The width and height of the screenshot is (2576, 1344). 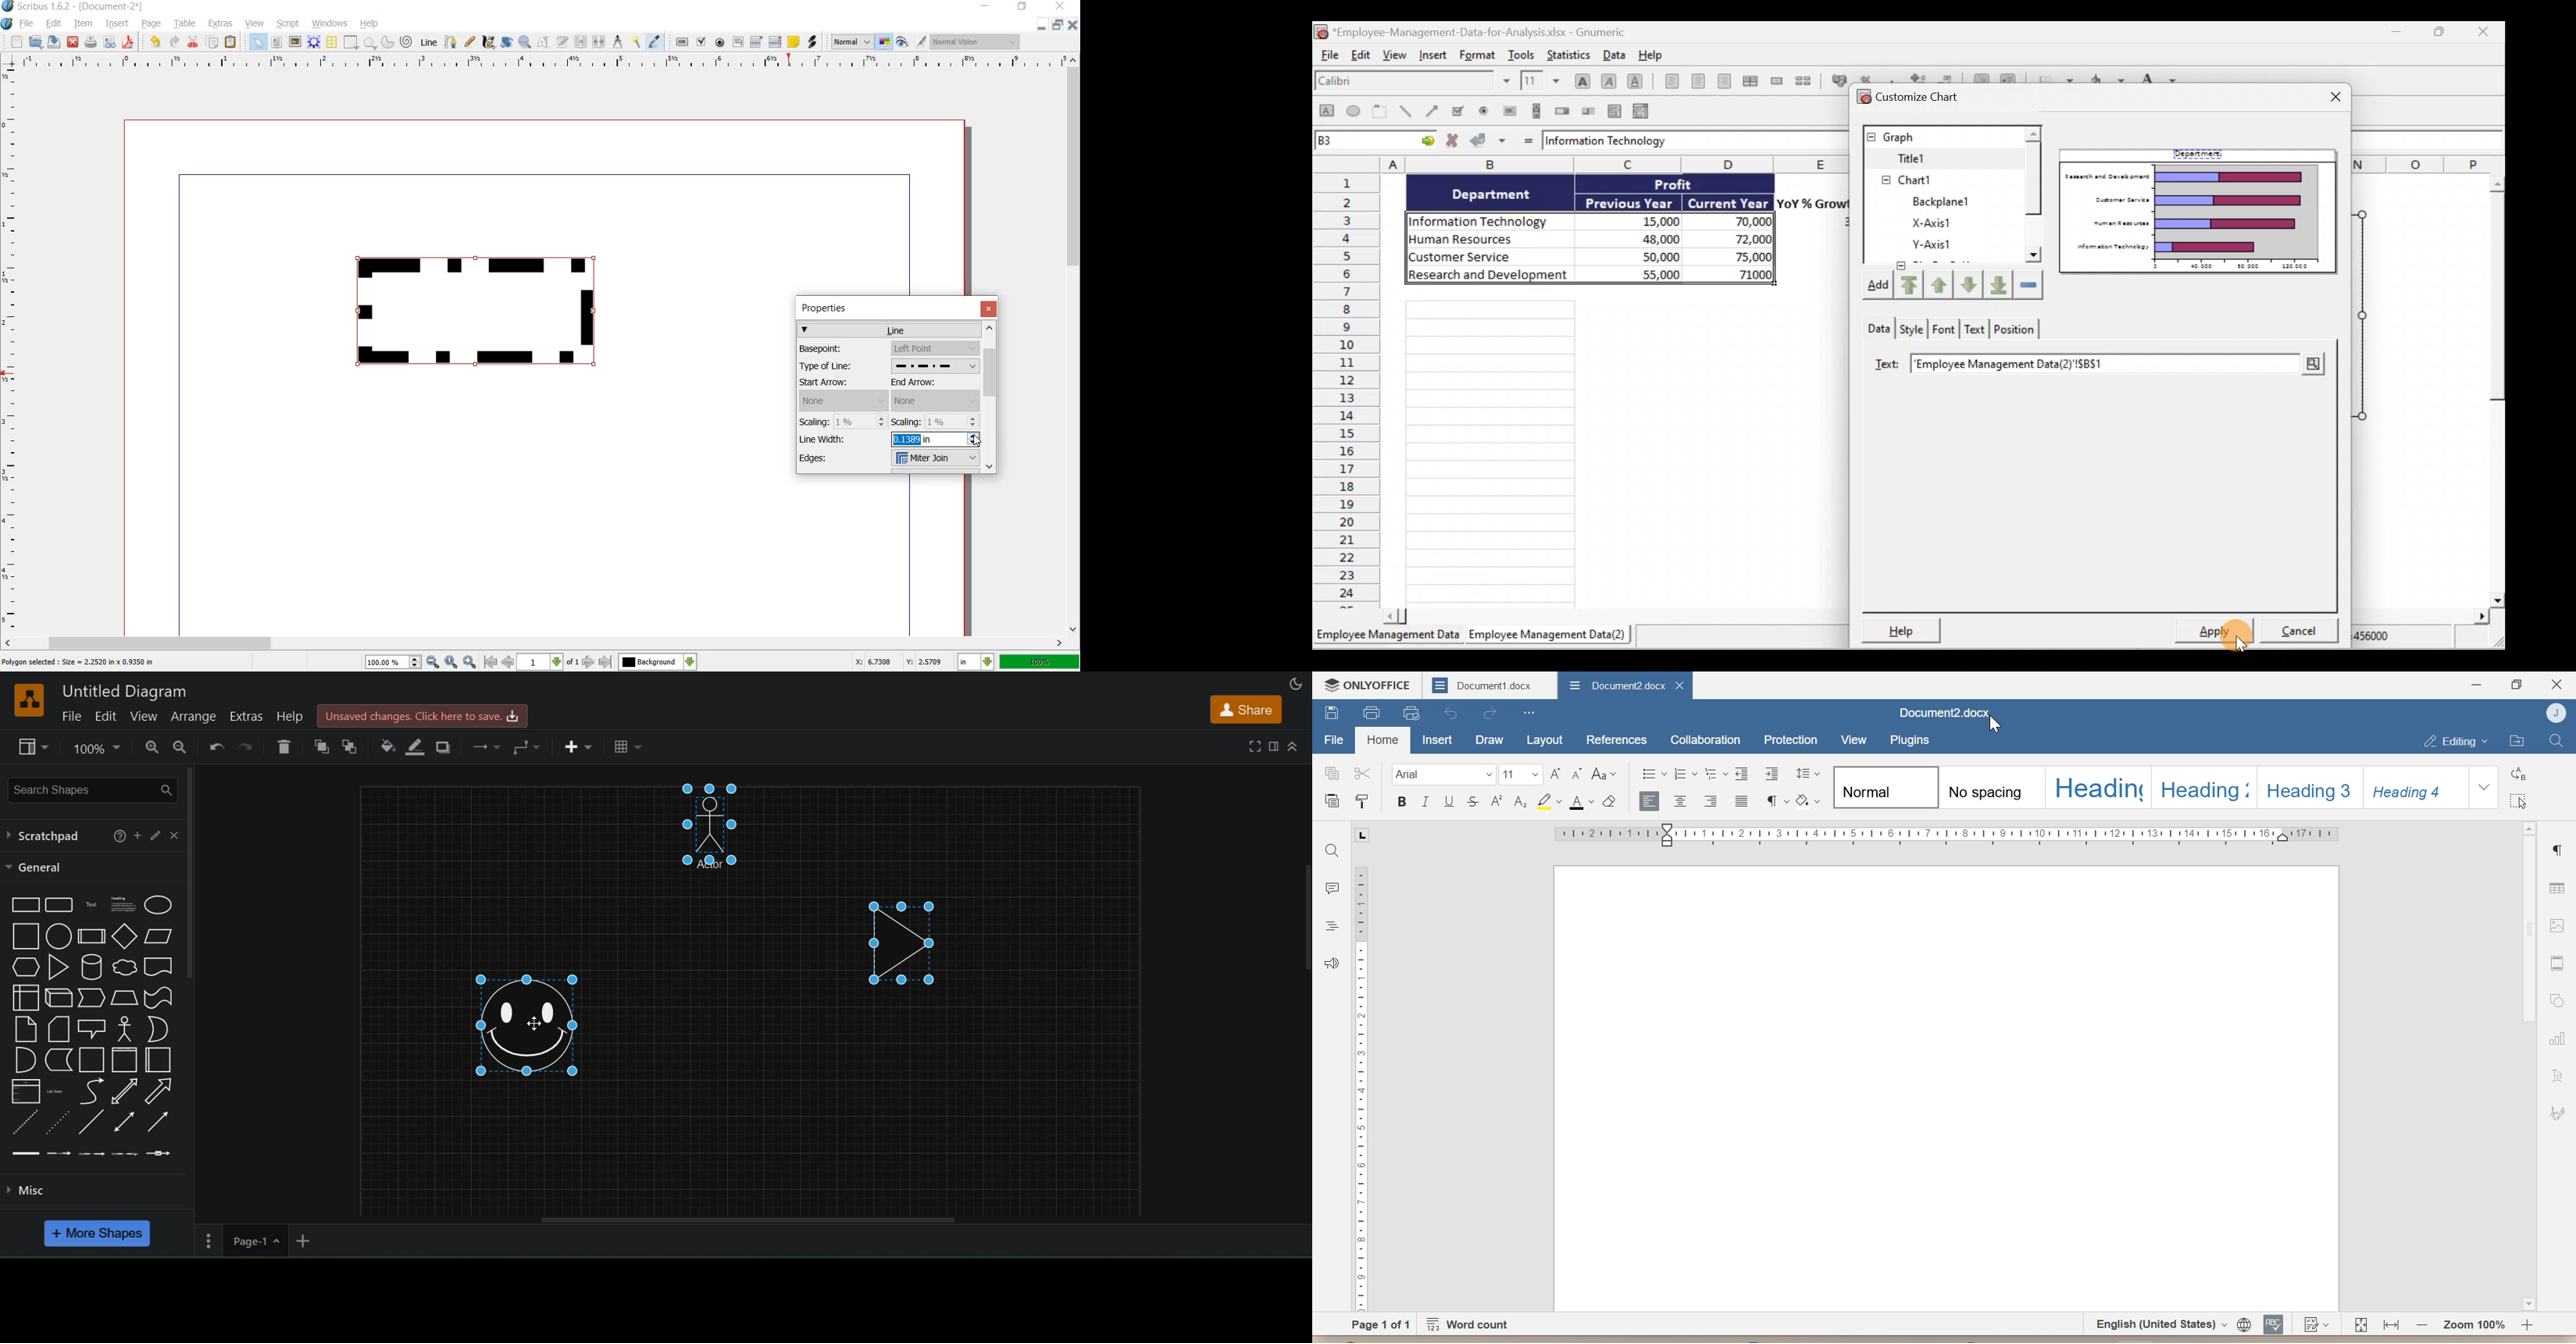 What do you see at coordinates (2531, 930) in the screenshot?
I see `Scrollbar` at bounding box center [2531, 930].